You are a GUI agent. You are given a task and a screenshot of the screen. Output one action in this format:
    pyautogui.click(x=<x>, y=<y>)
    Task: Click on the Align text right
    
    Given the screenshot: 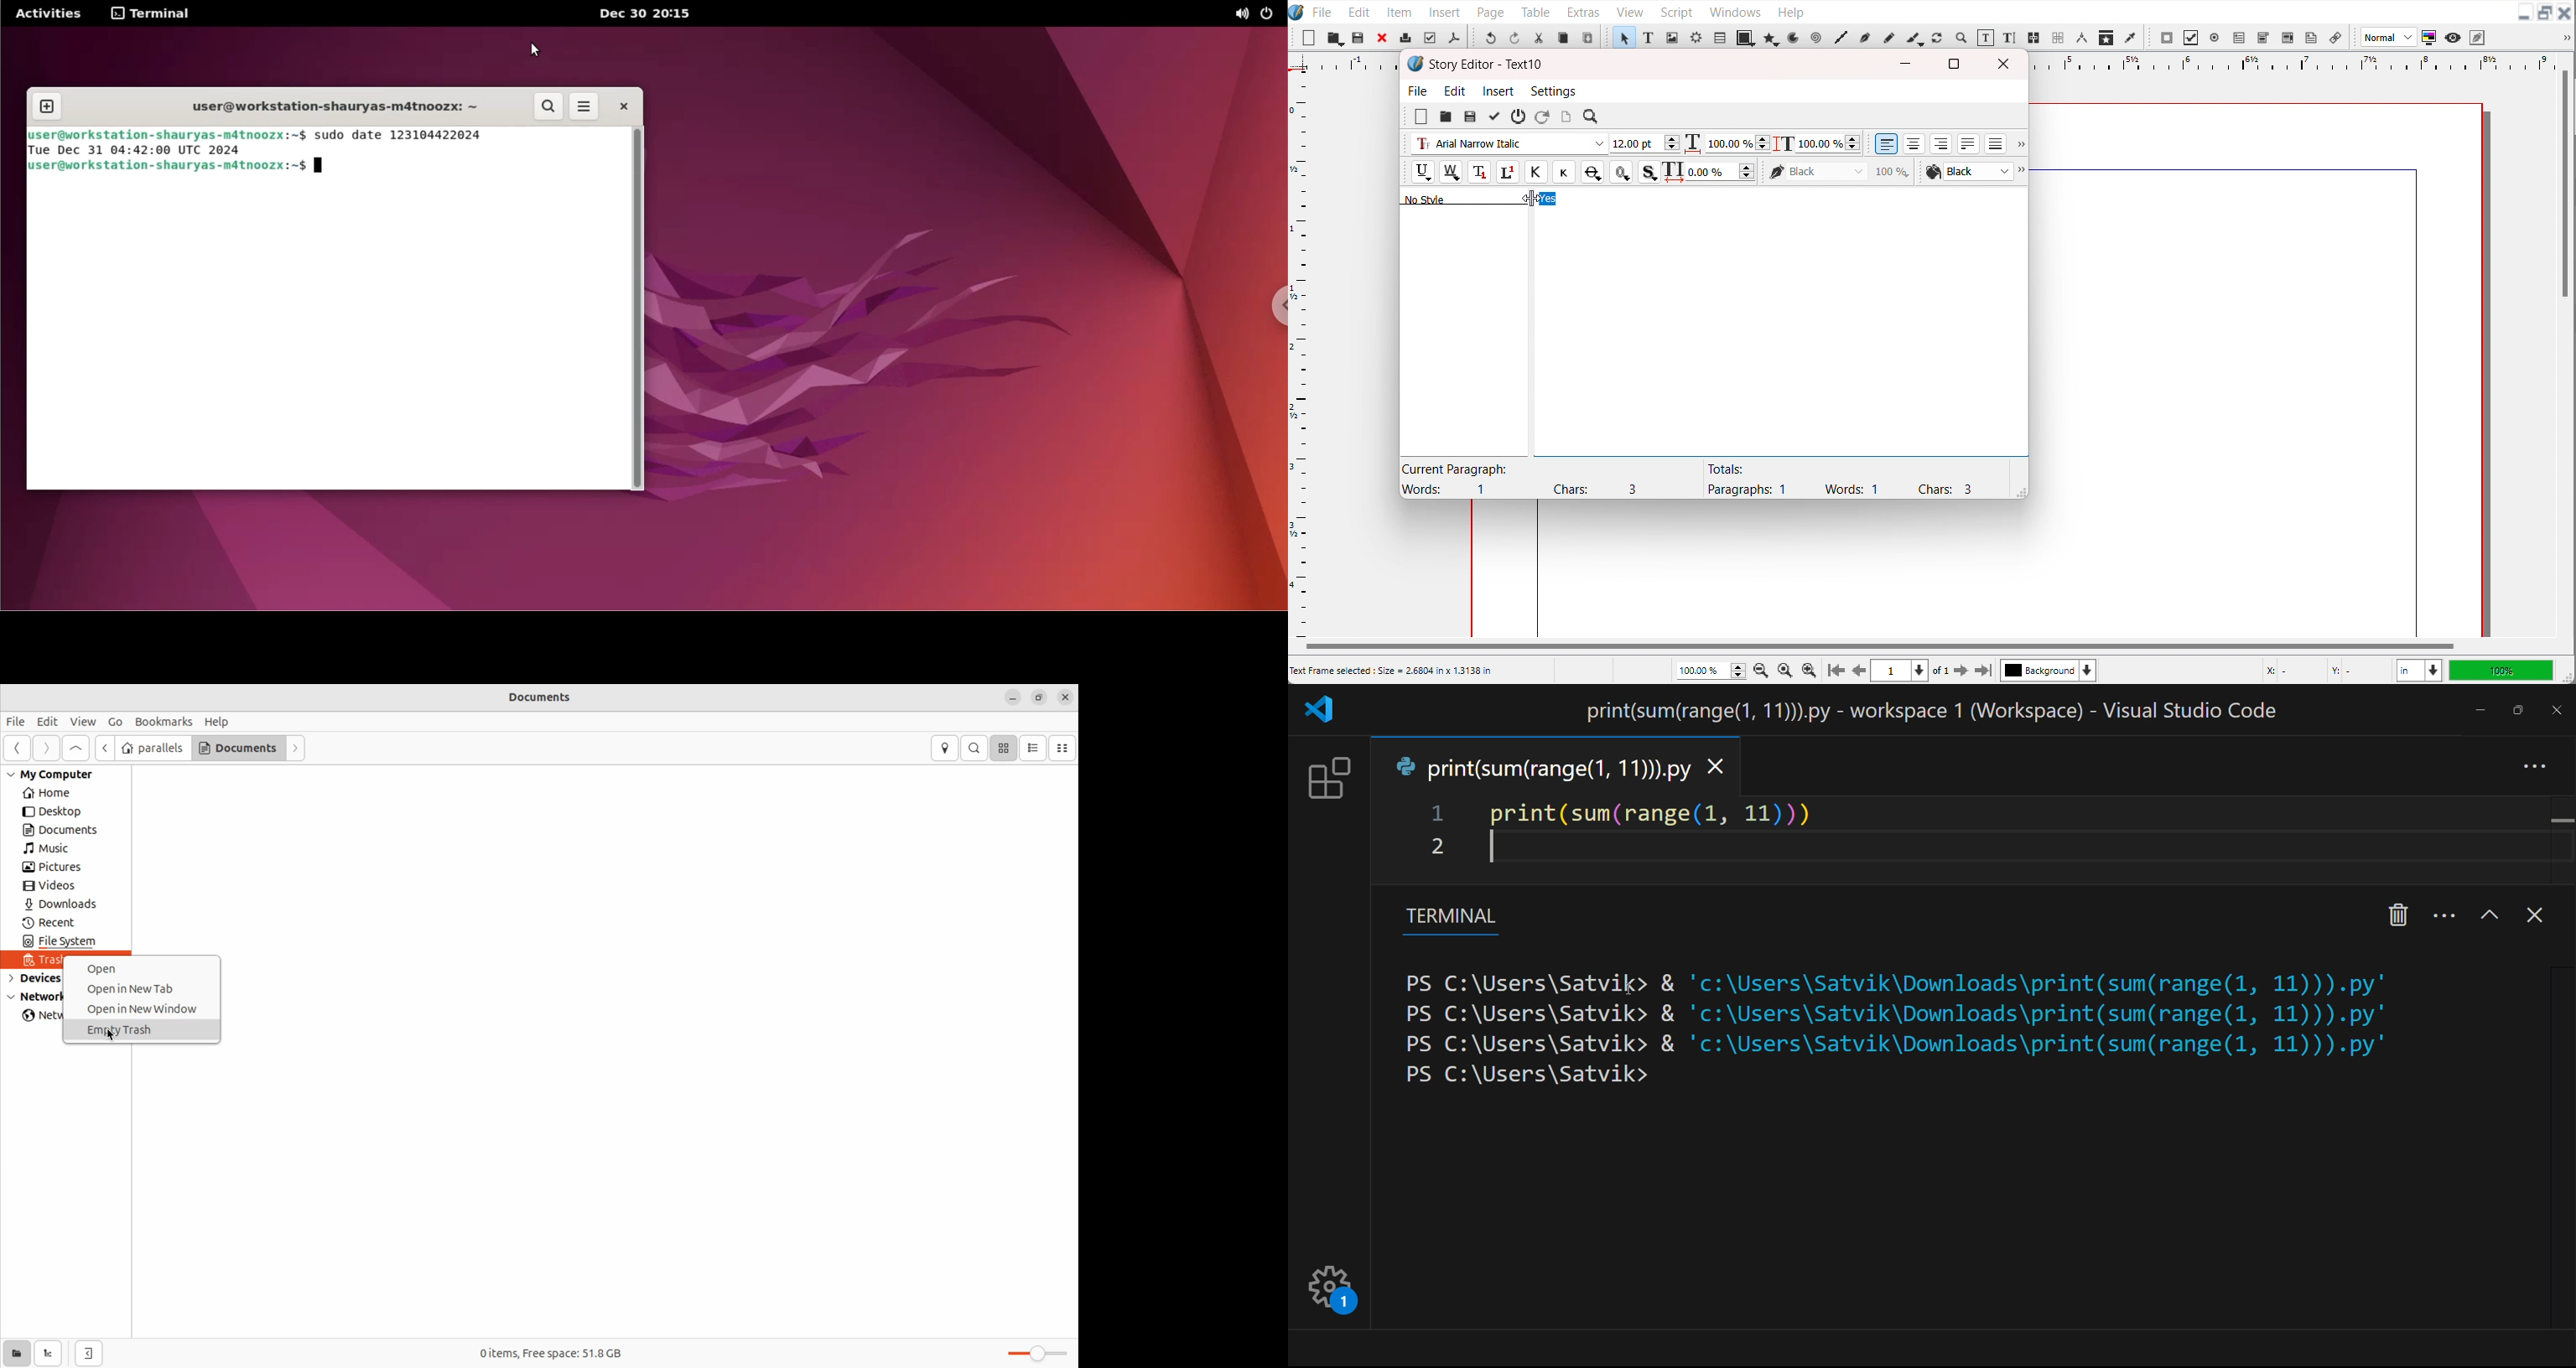 What is the action you would take?
    pyautogui.click(x=1941, y=143)
    